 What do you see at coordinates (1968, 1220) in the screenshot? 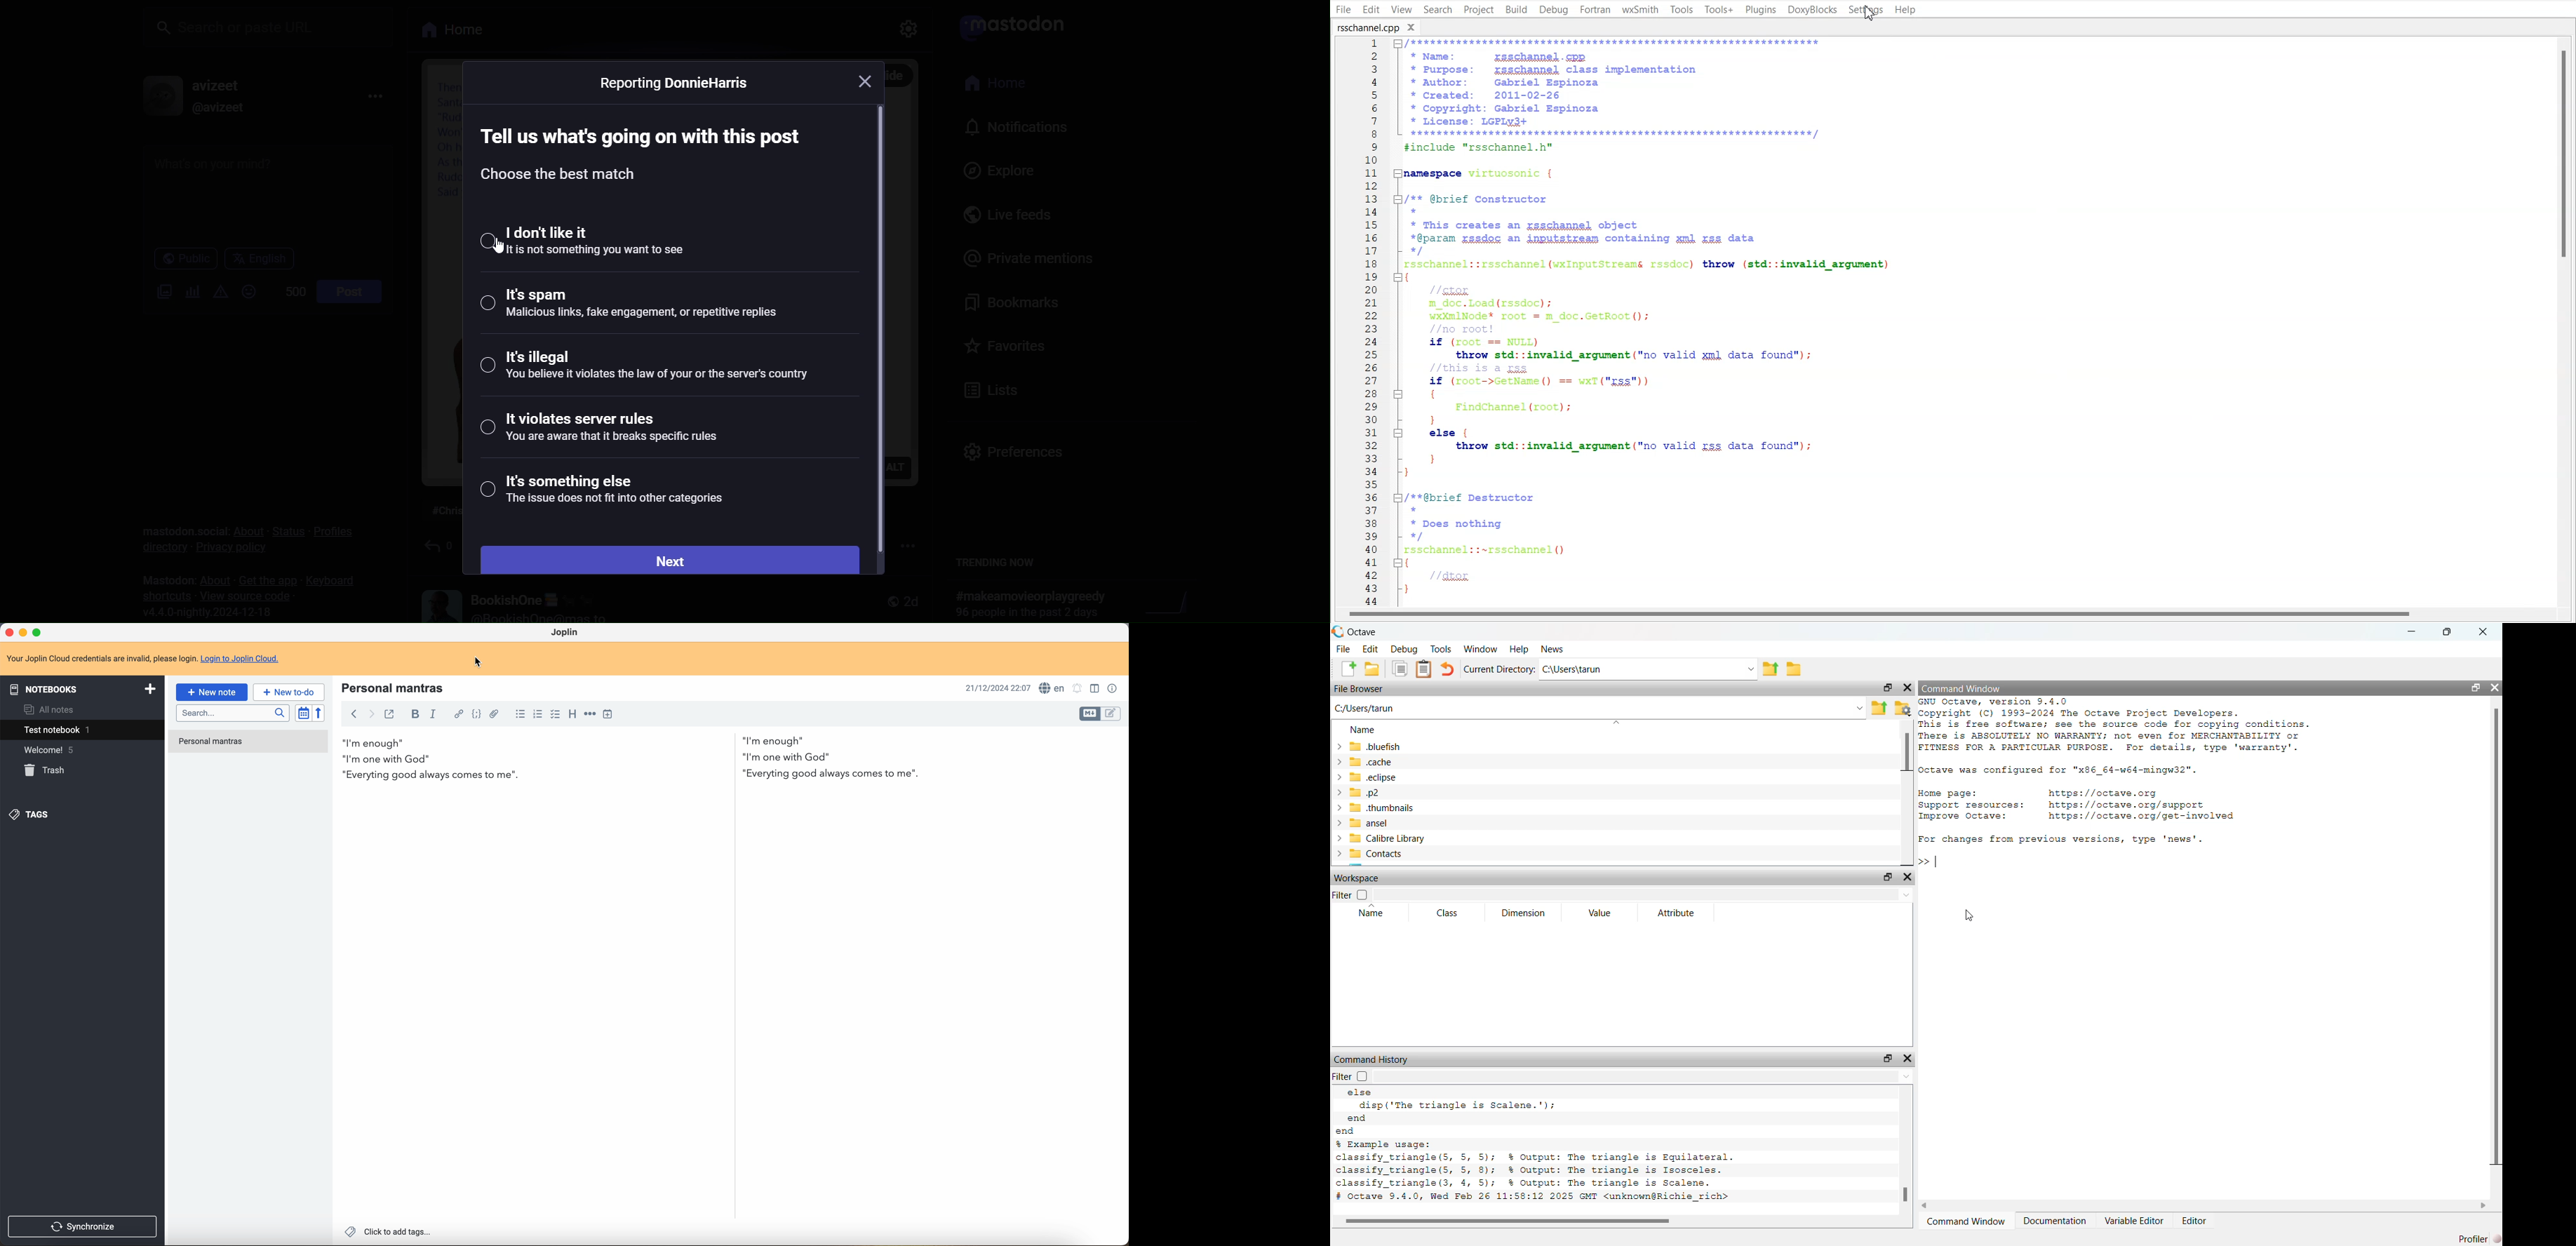
I see `command window` at bounding box center [1968, 1220].